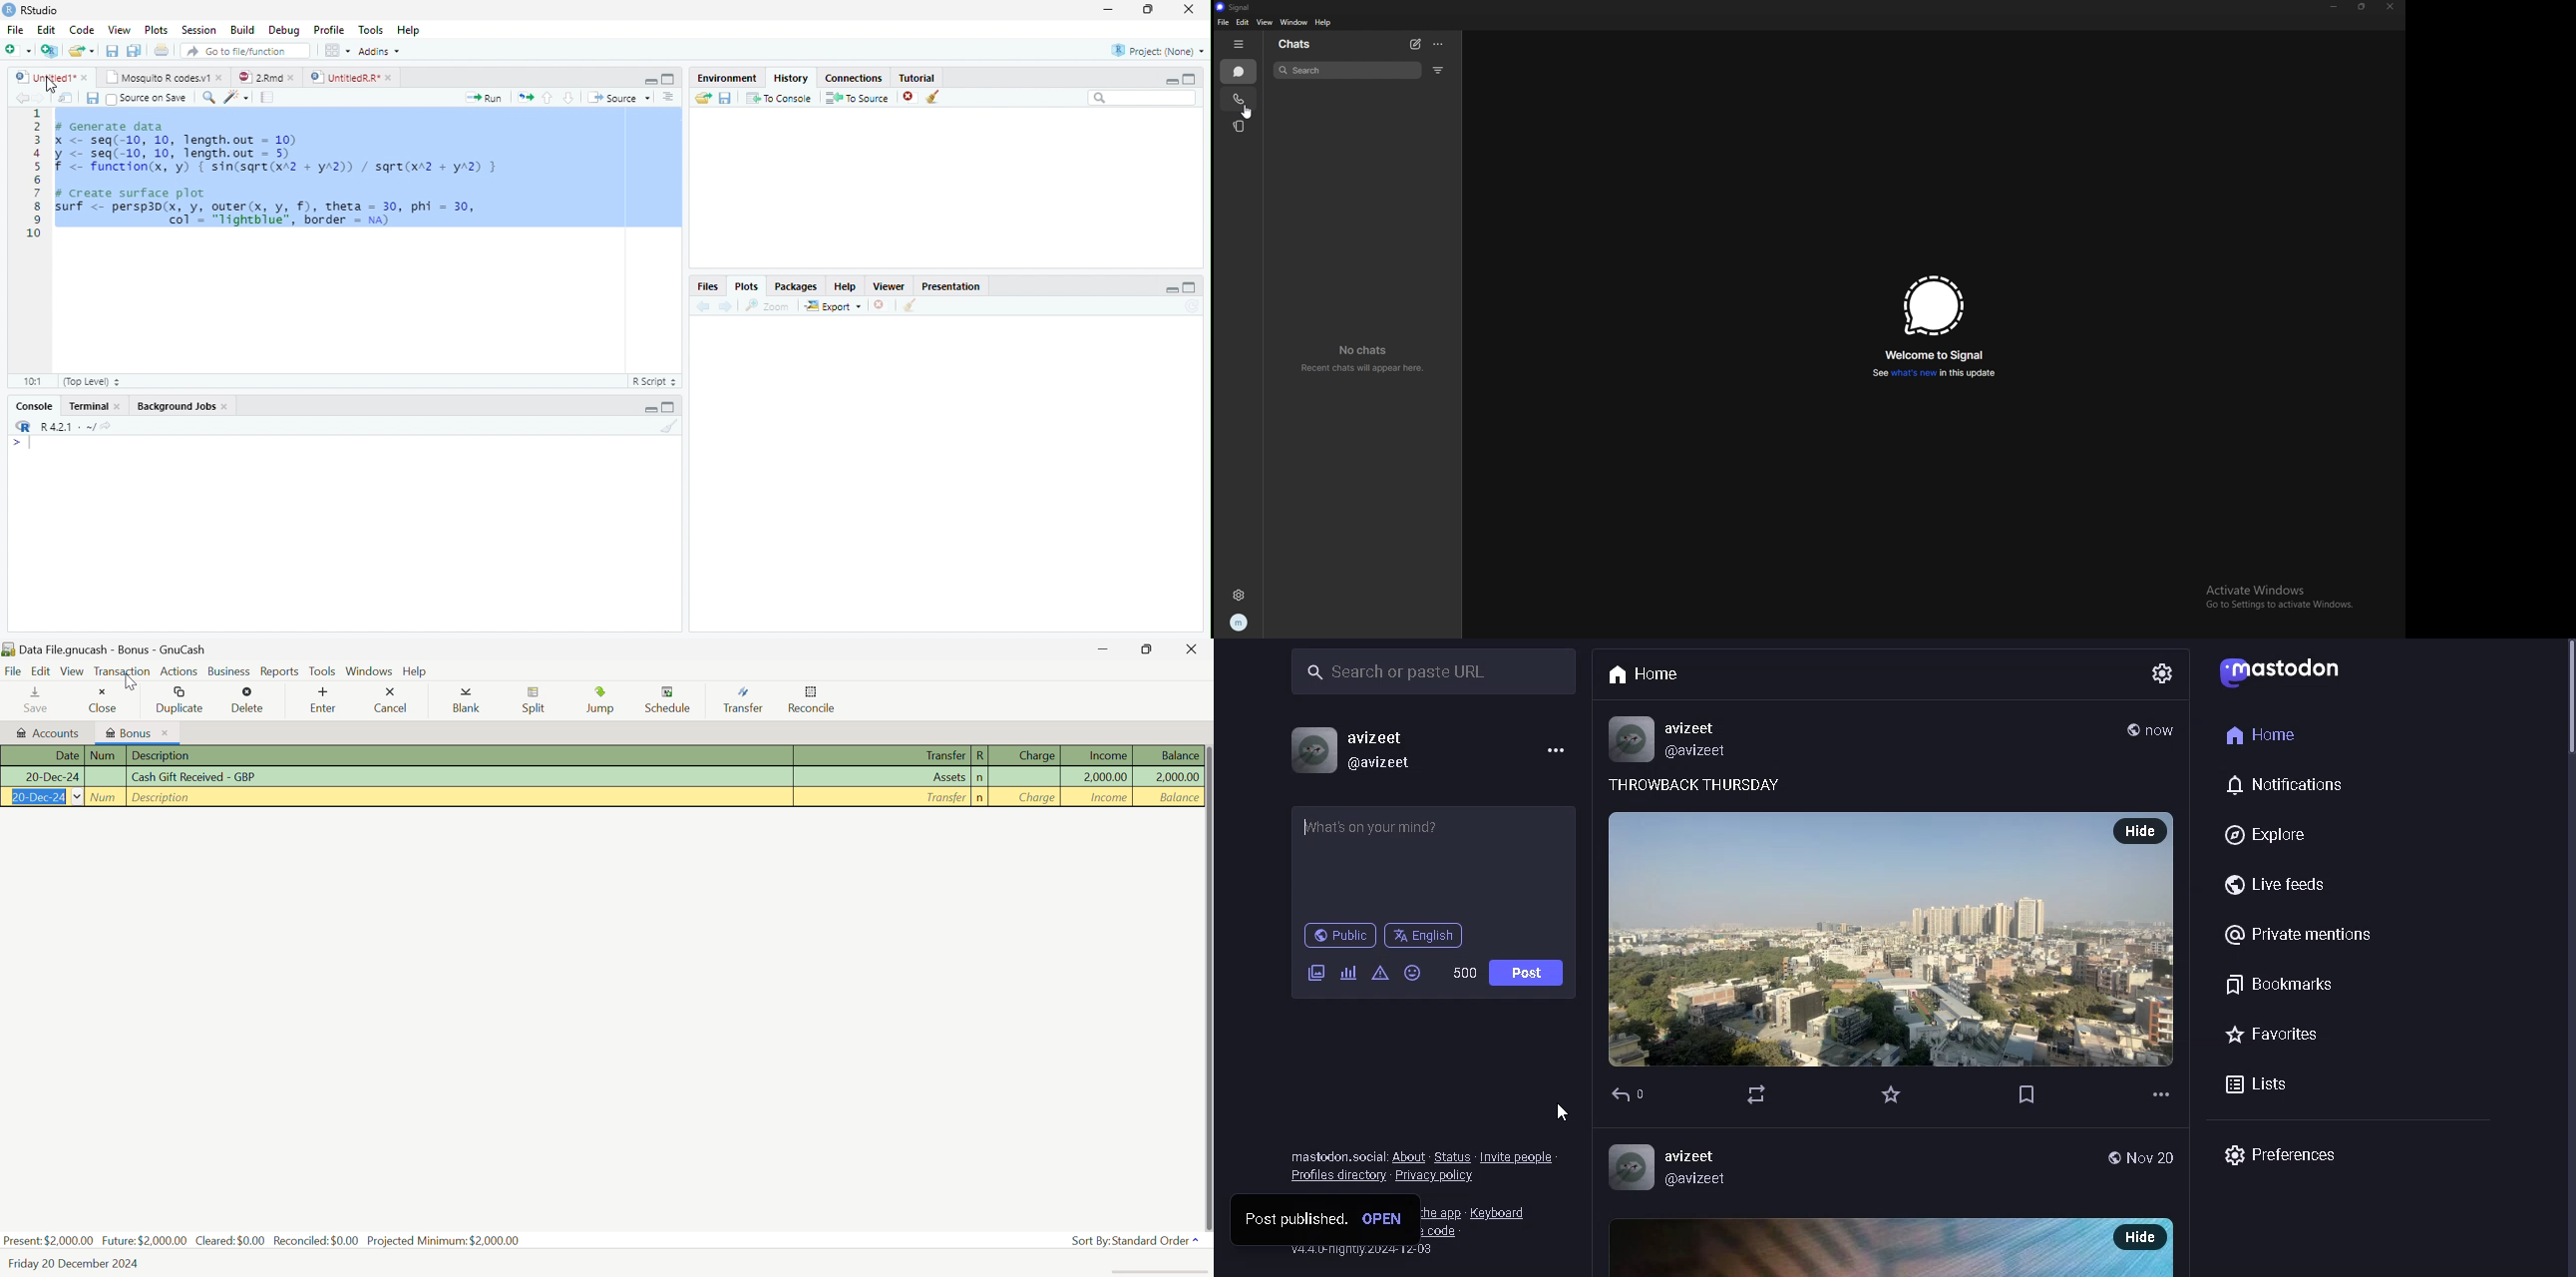 This screenshot has width=2576, height=1288. I want to click on Image post, so click(1890, 1245).